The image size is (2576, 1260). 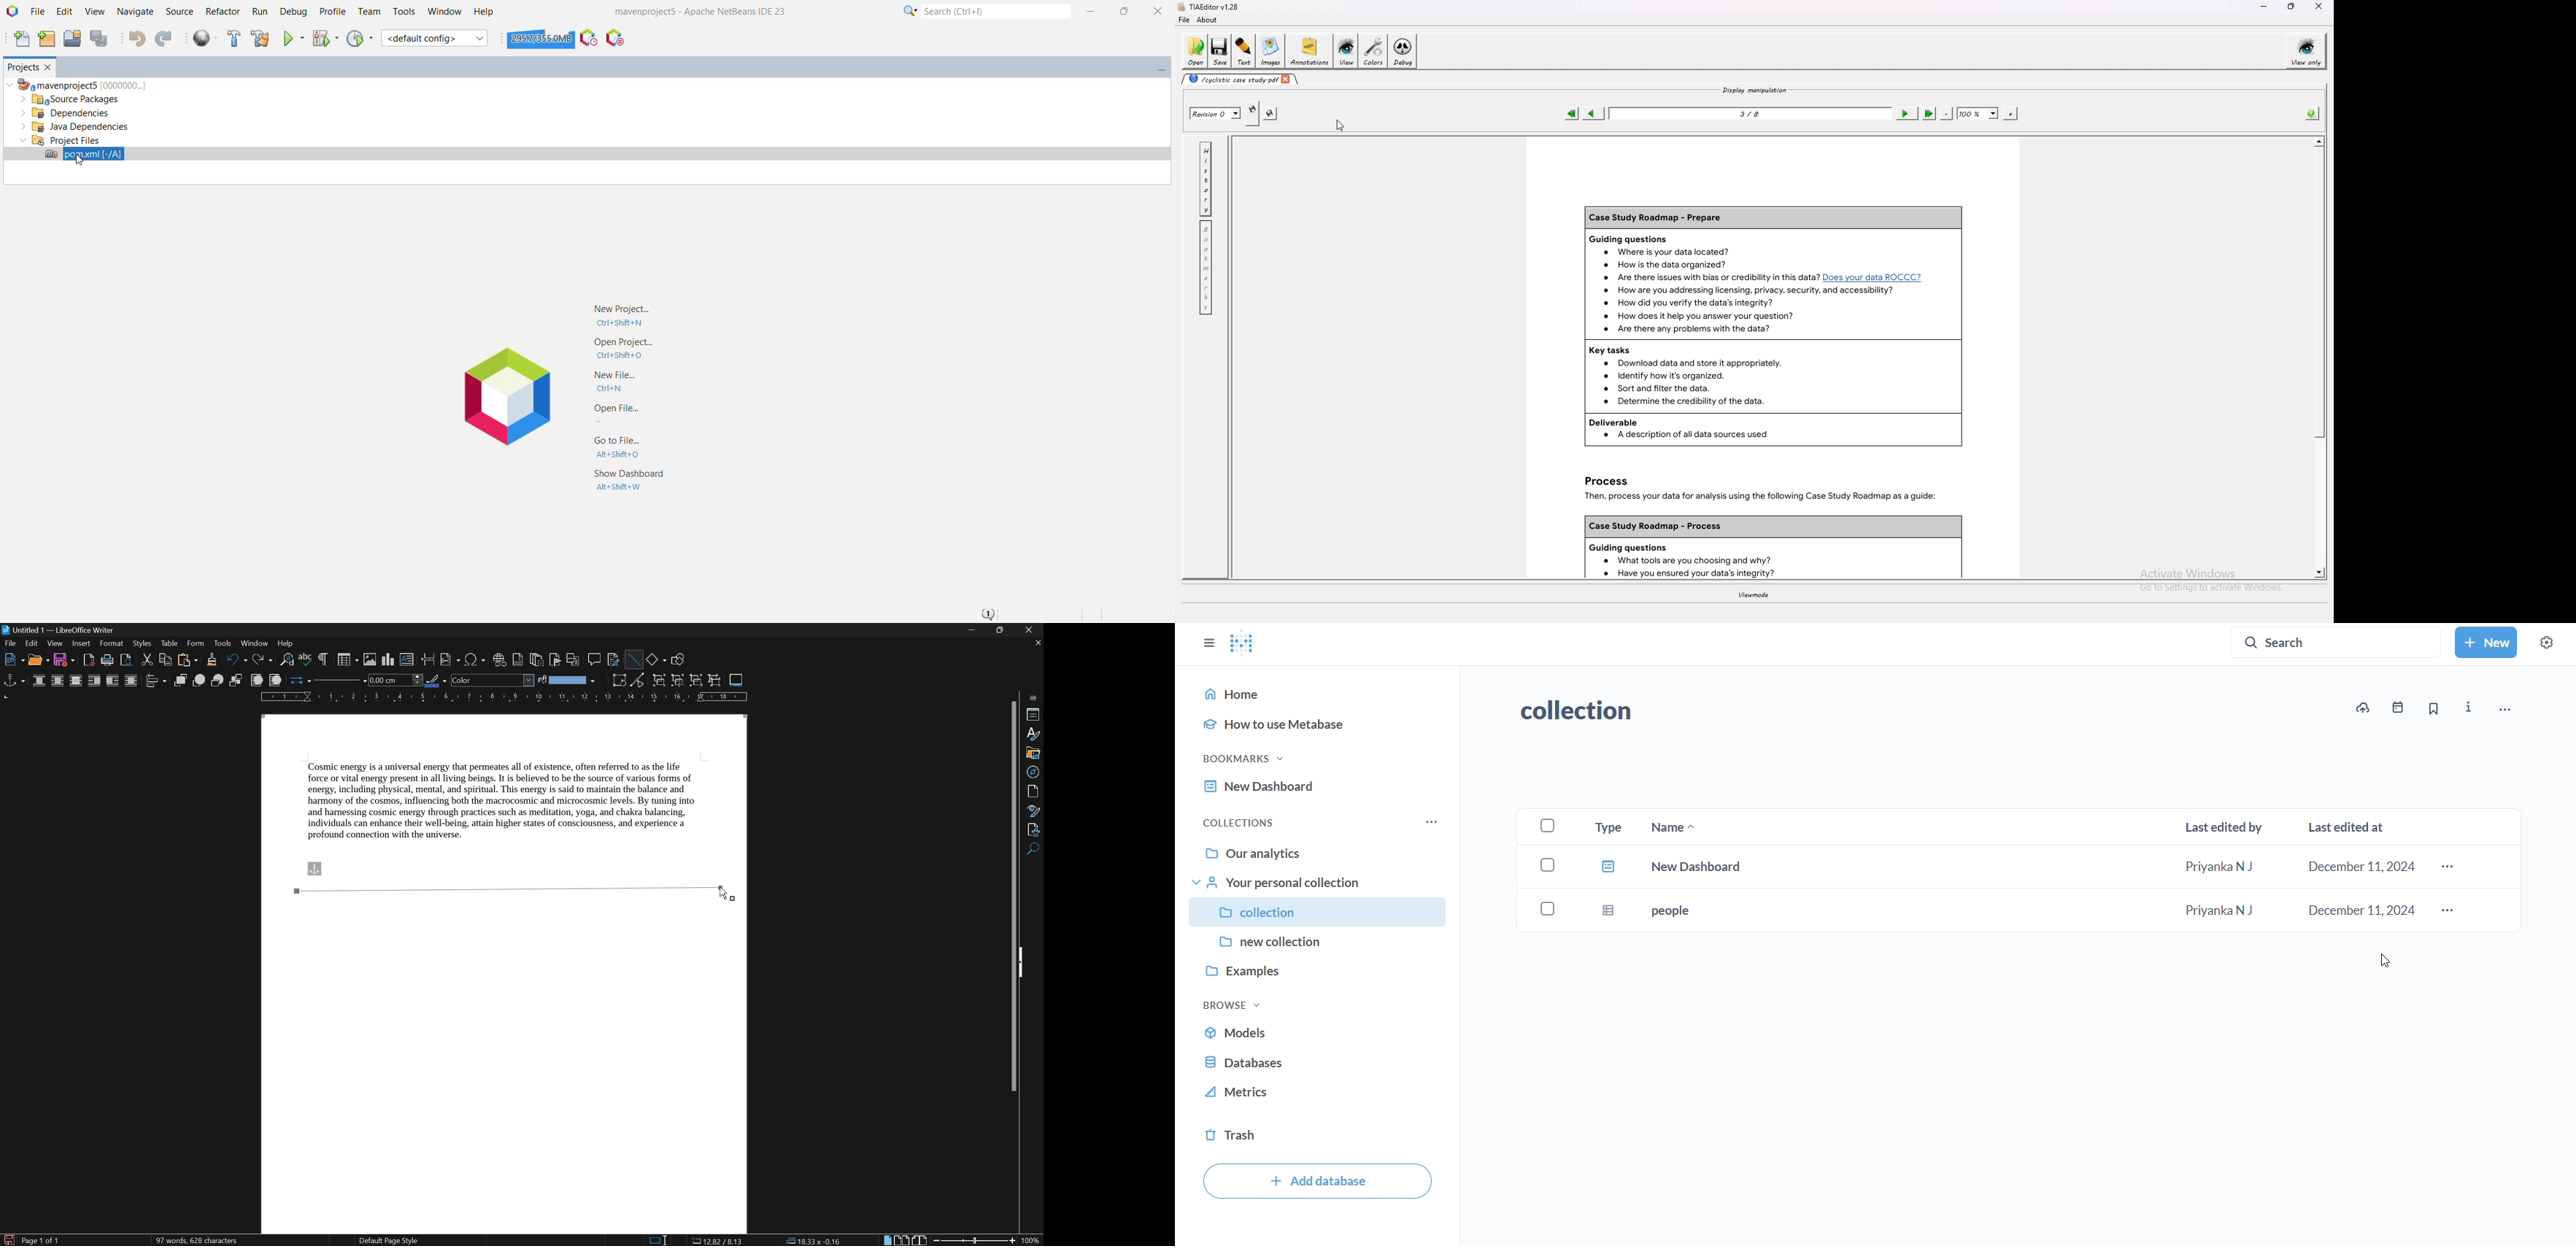 I want to click on insert textbox, so click(x=407, y=658).